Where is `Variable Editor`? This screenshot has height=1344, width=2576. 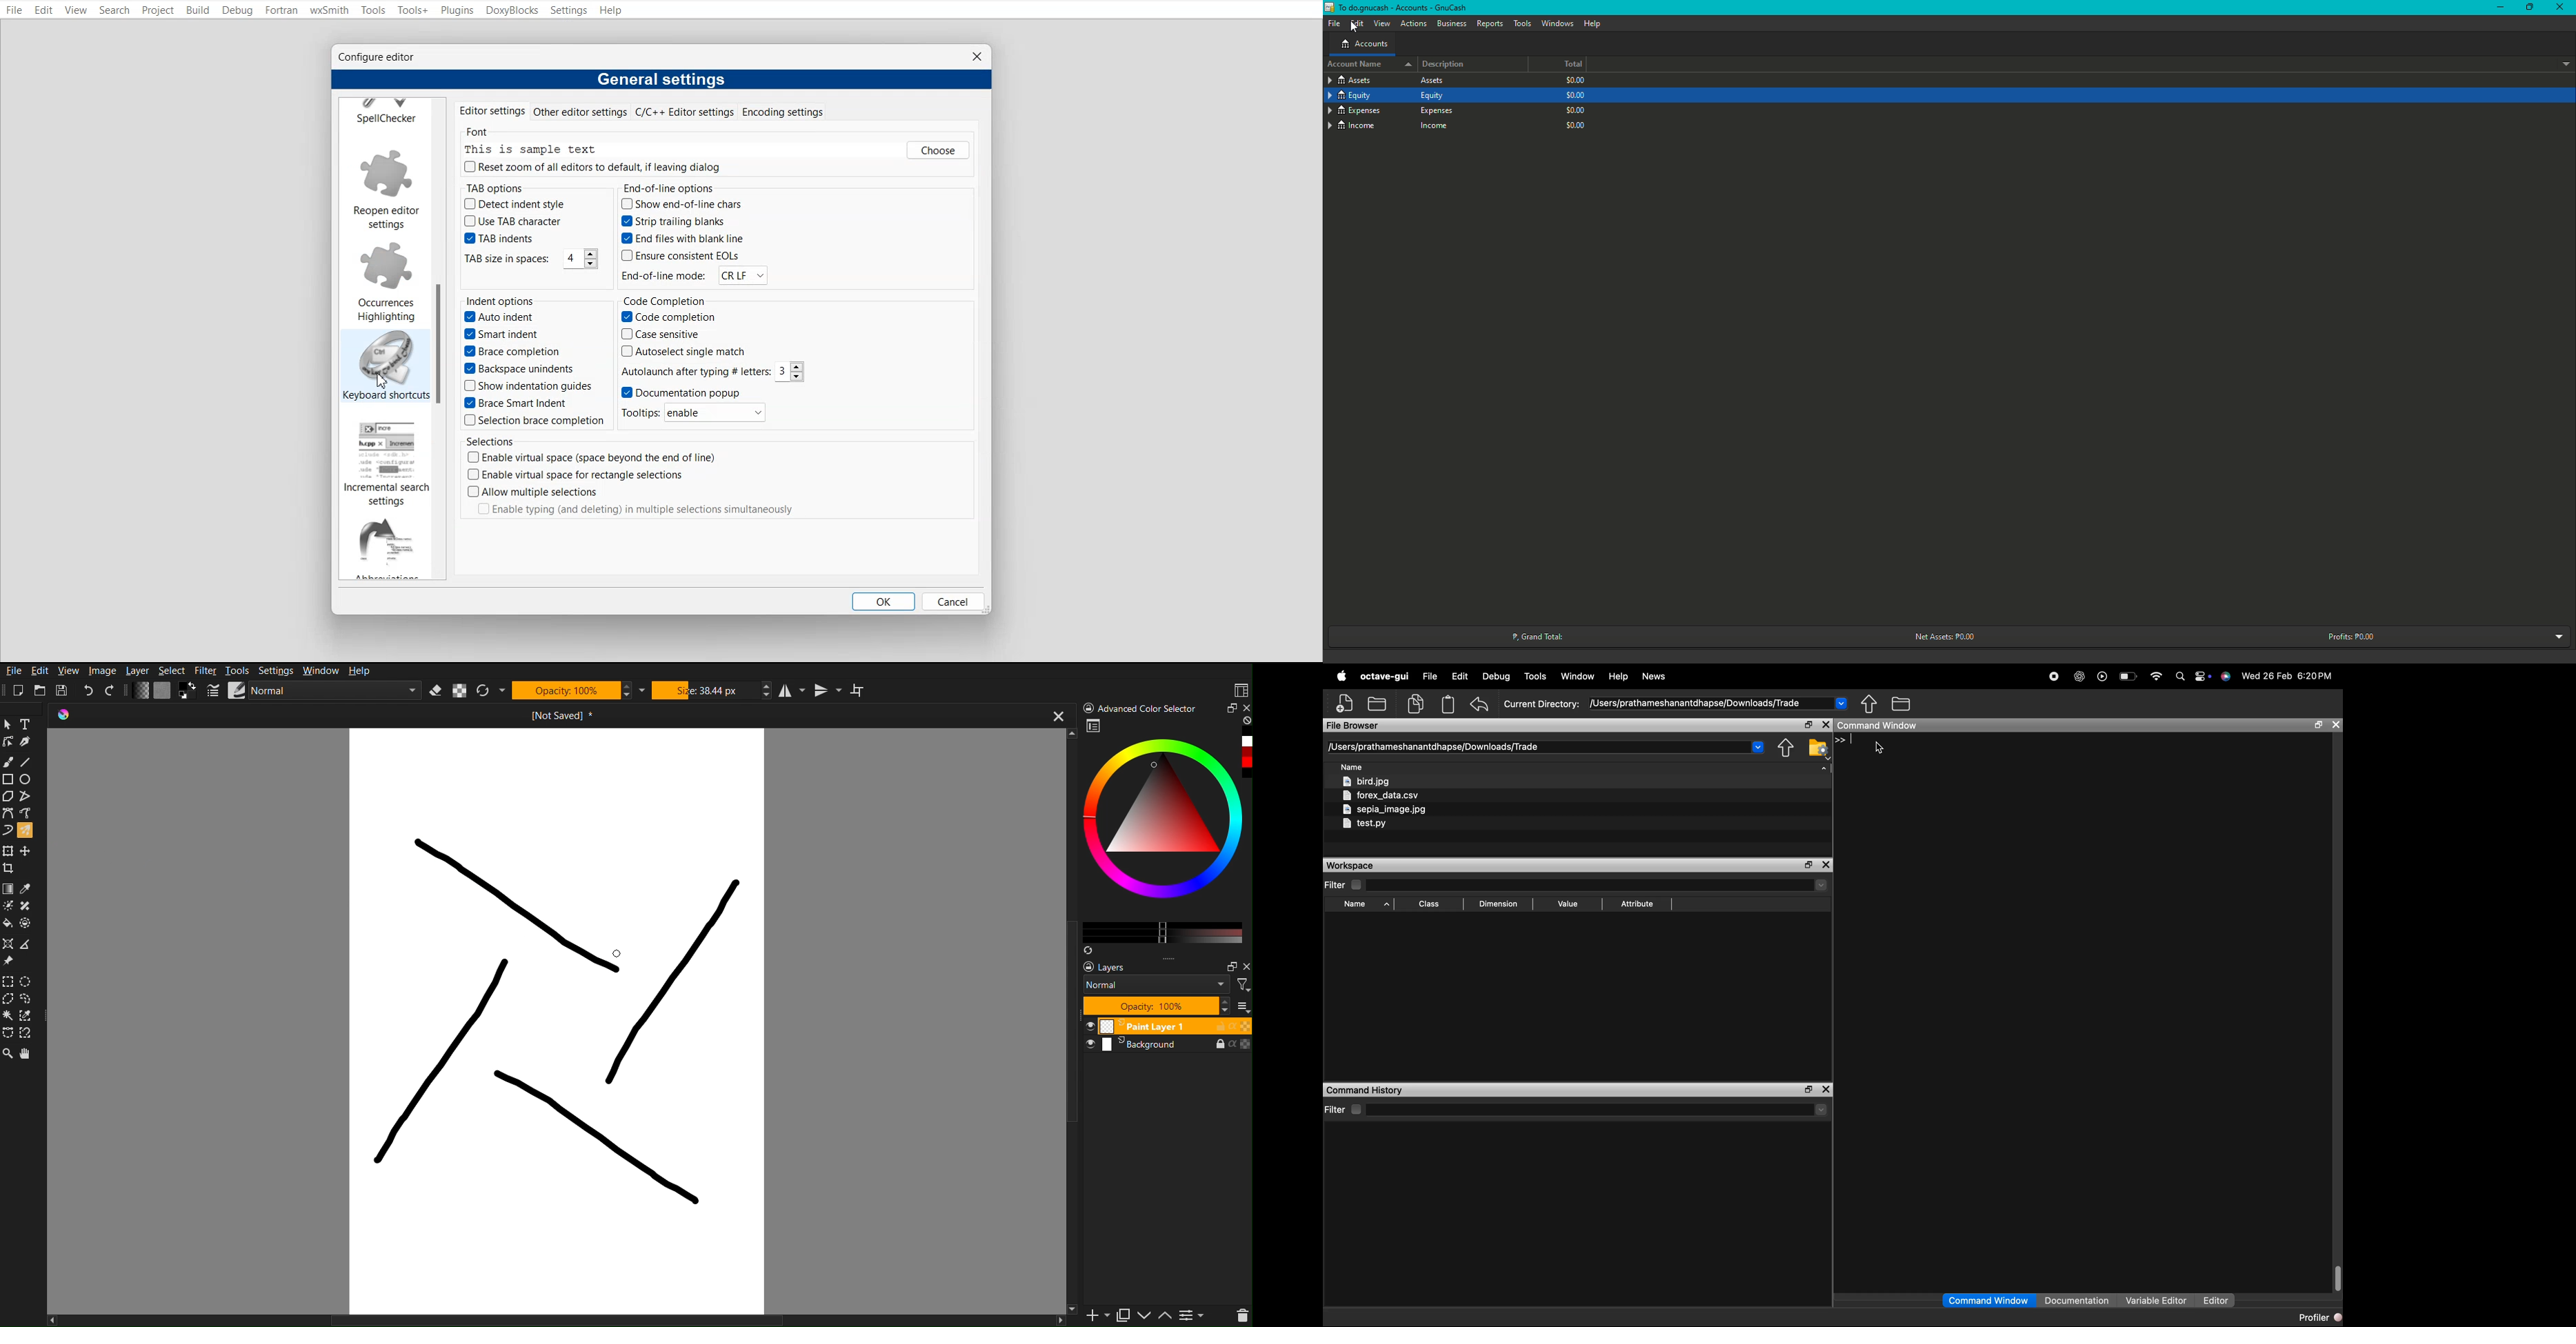 Variable Editor is located at coordinates (2157, 1301).